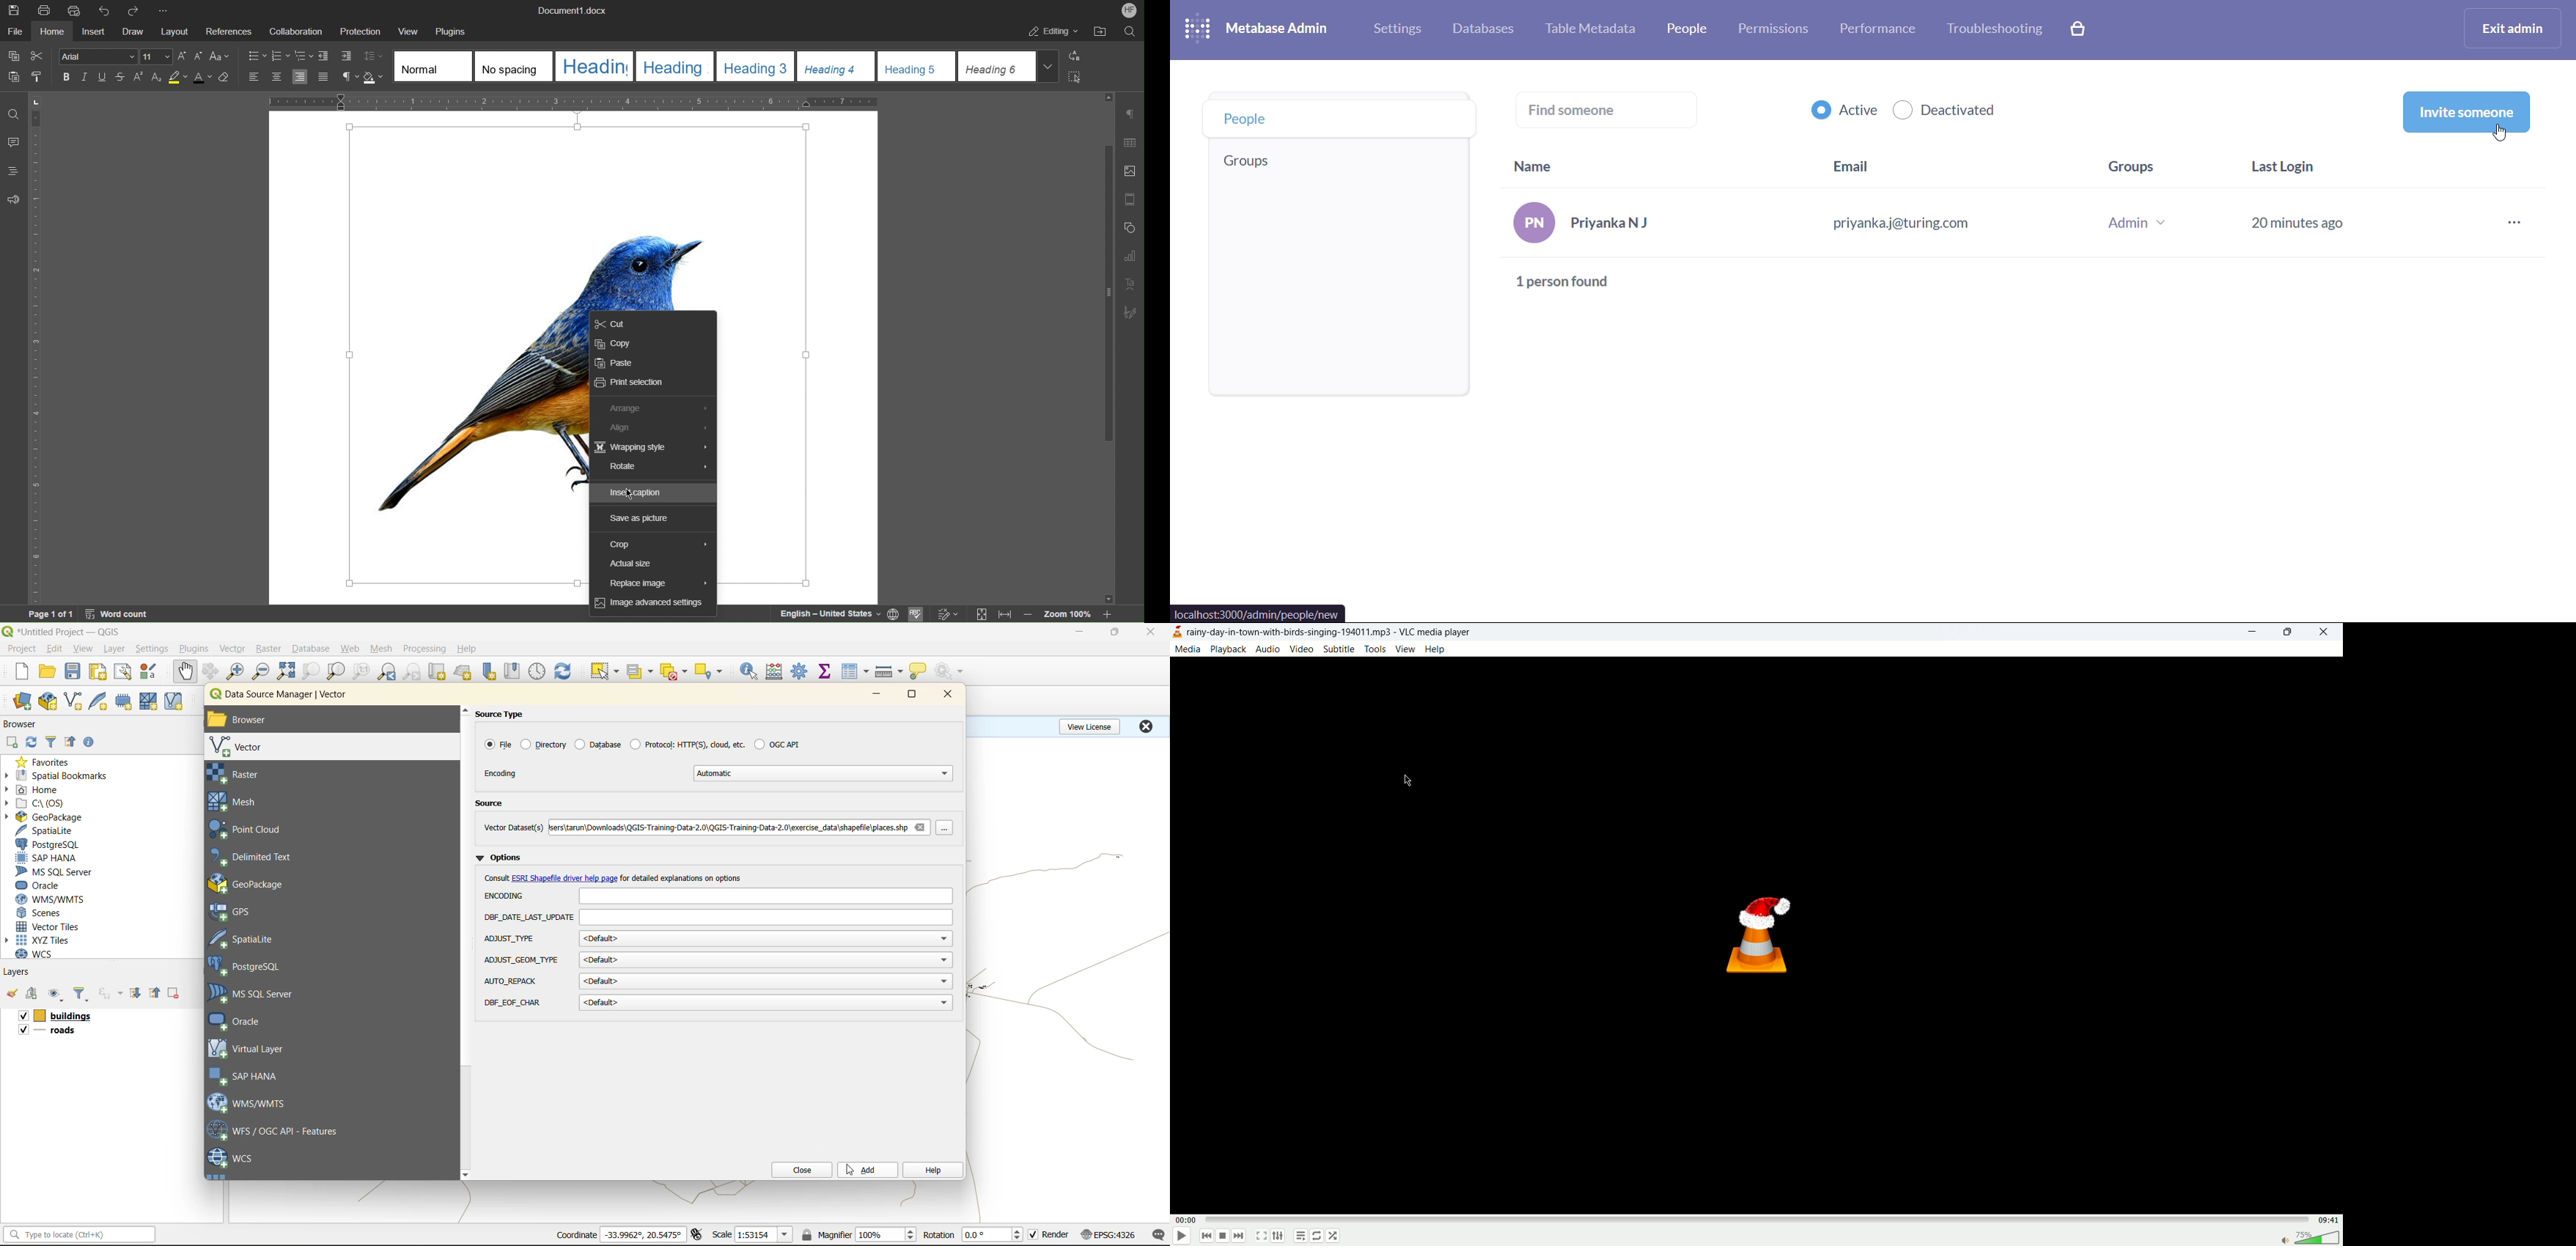 The image size is (2576, 1260). What do you see at coordinates (409, 32) in the screenshot?
I see `View` at bounding box center [409, 32].